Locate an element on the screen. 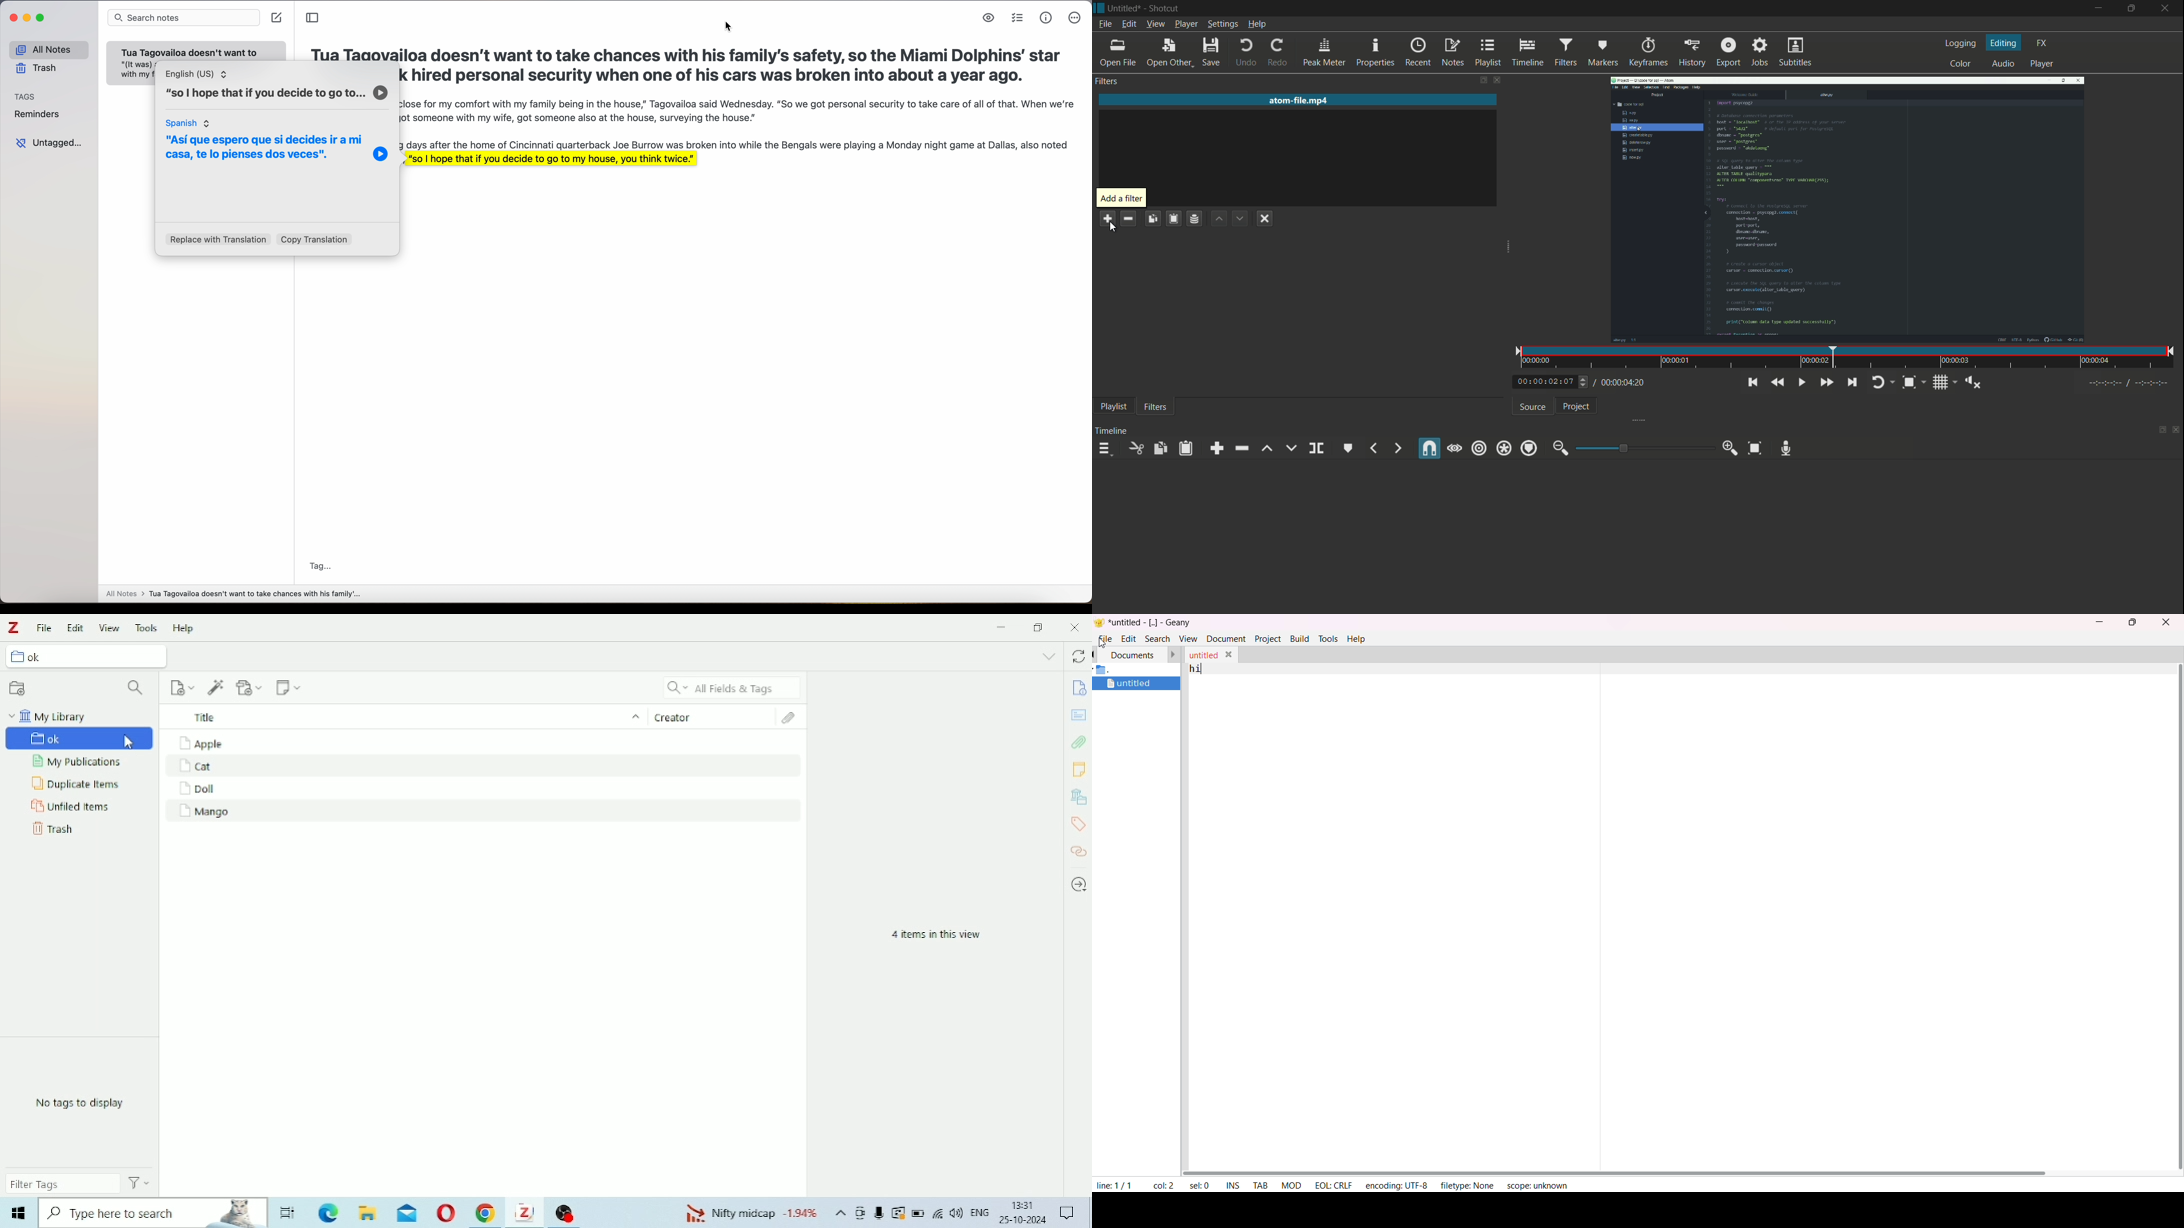  , "so | hope that if you decide to go to my house, you think twice."  is located at coordinates (553, 159).